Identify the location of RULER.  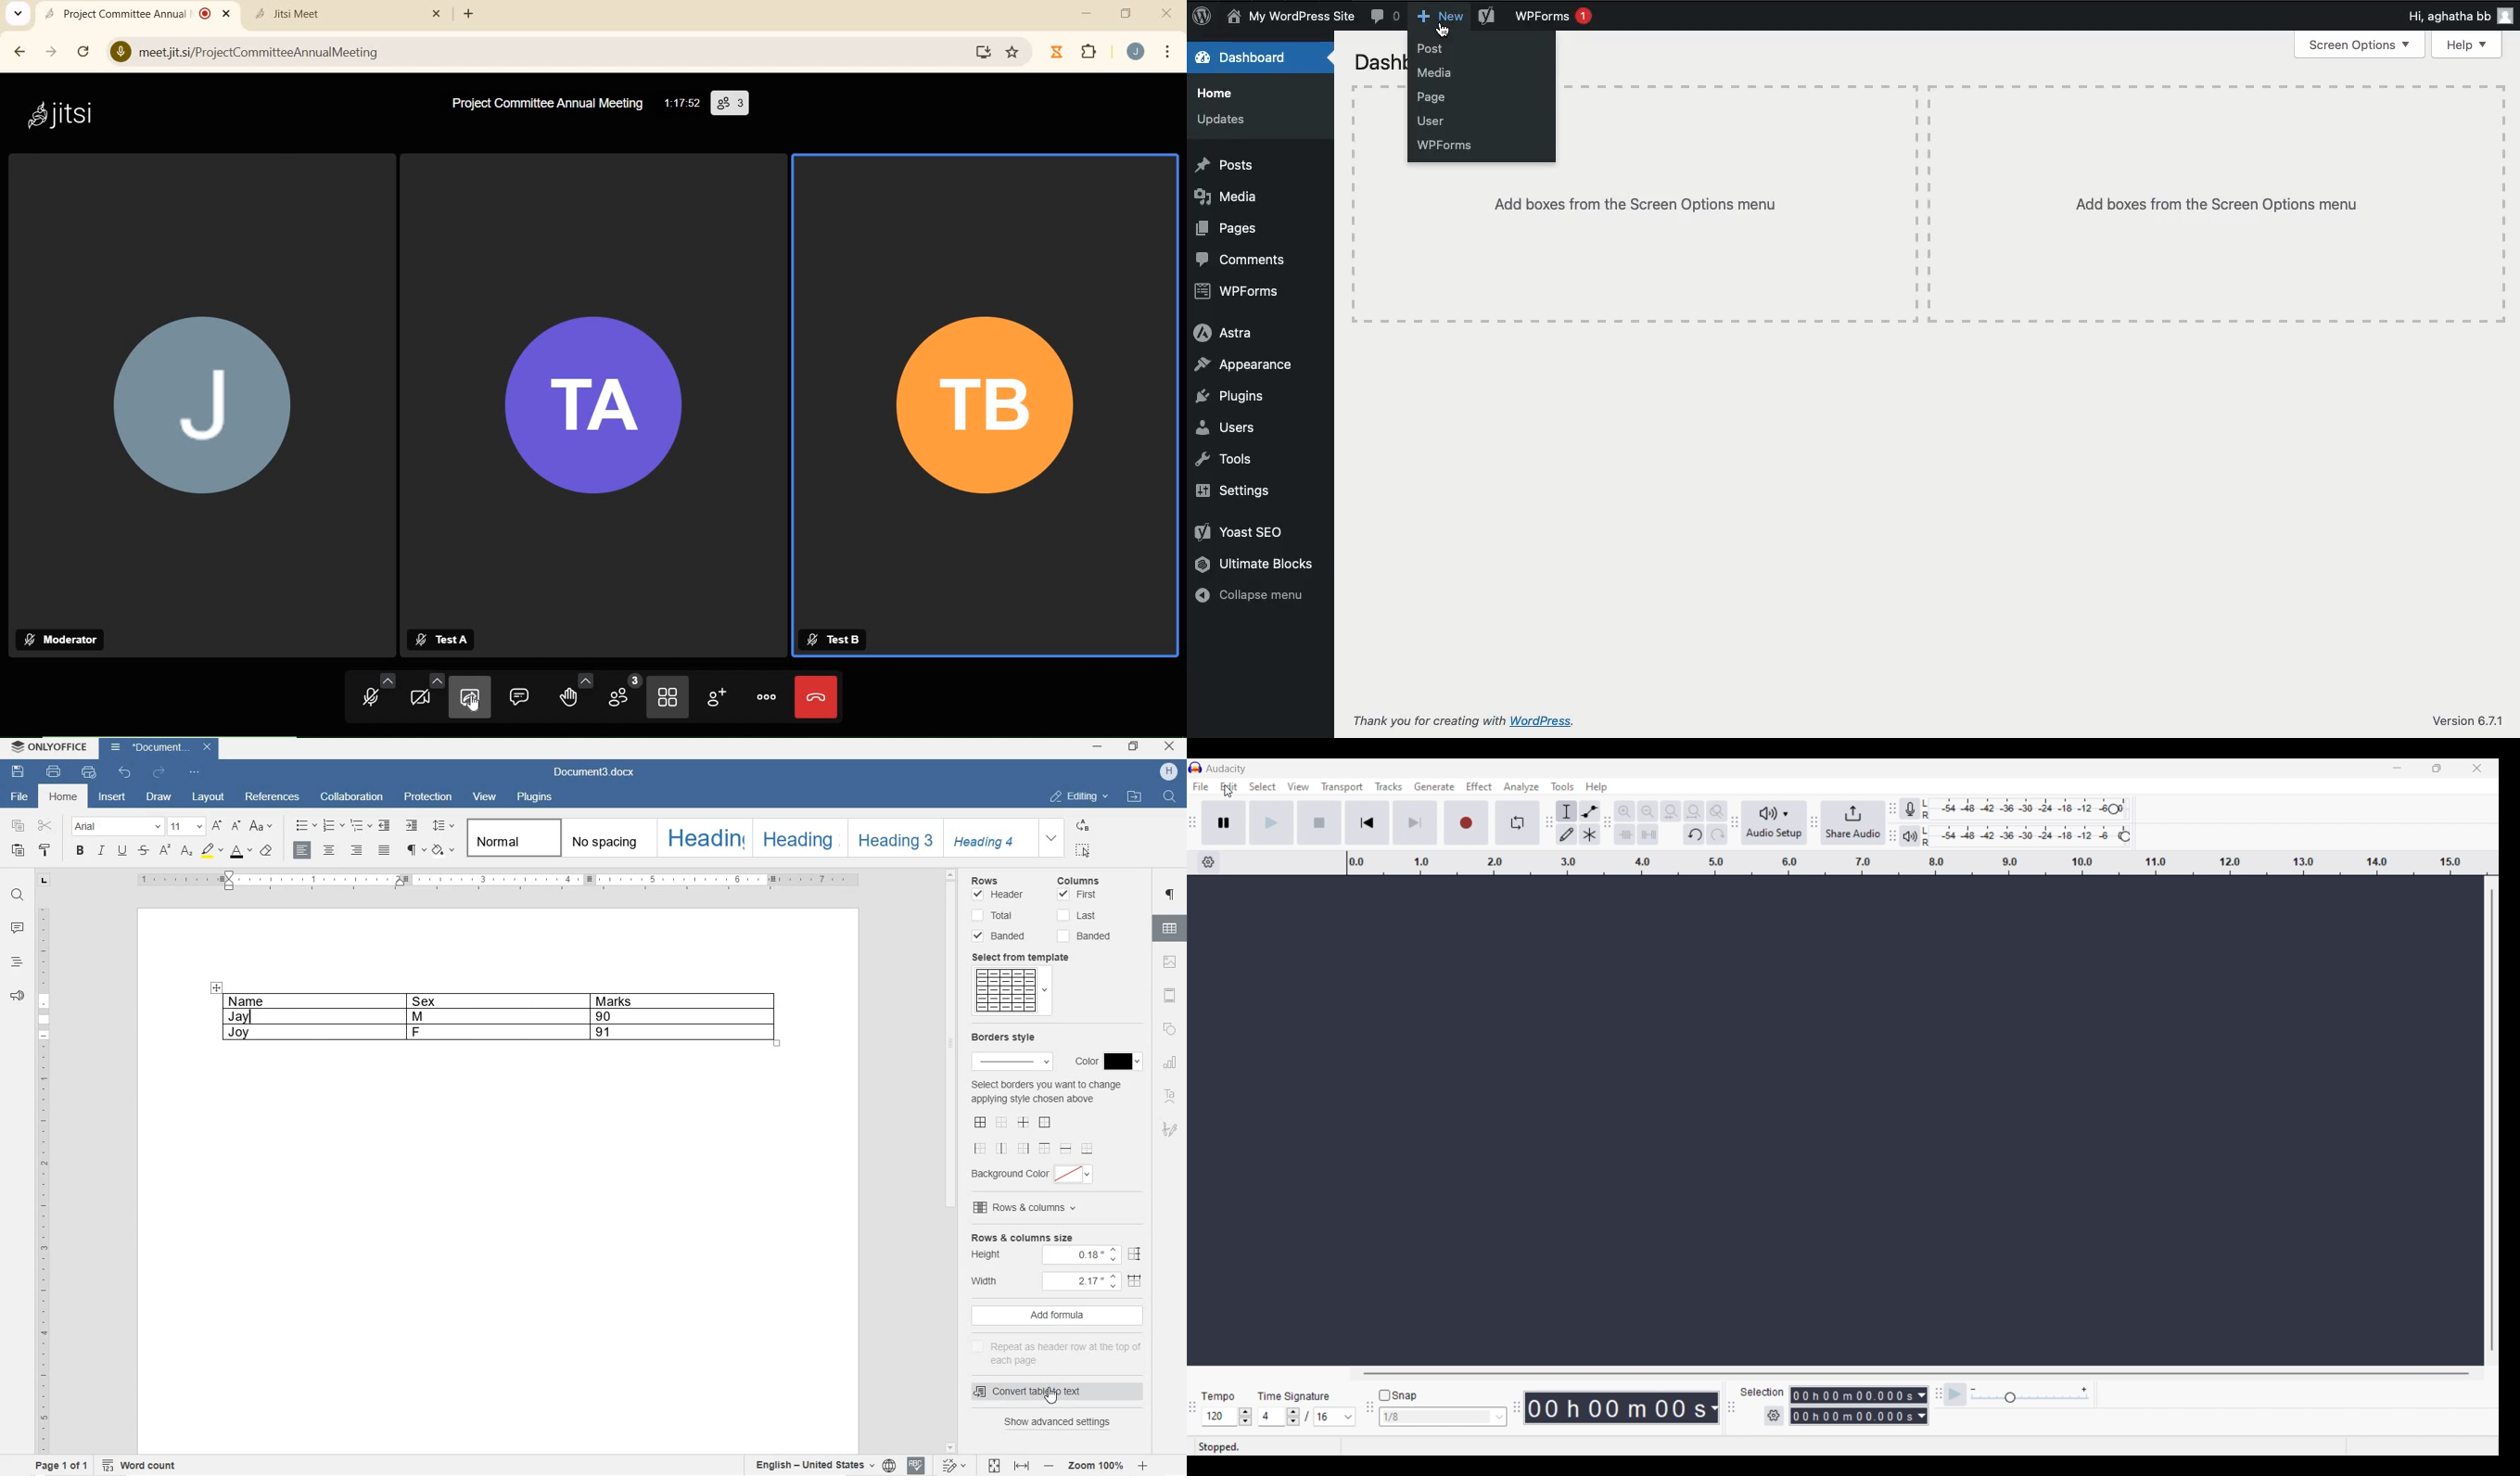
(42, 1178).